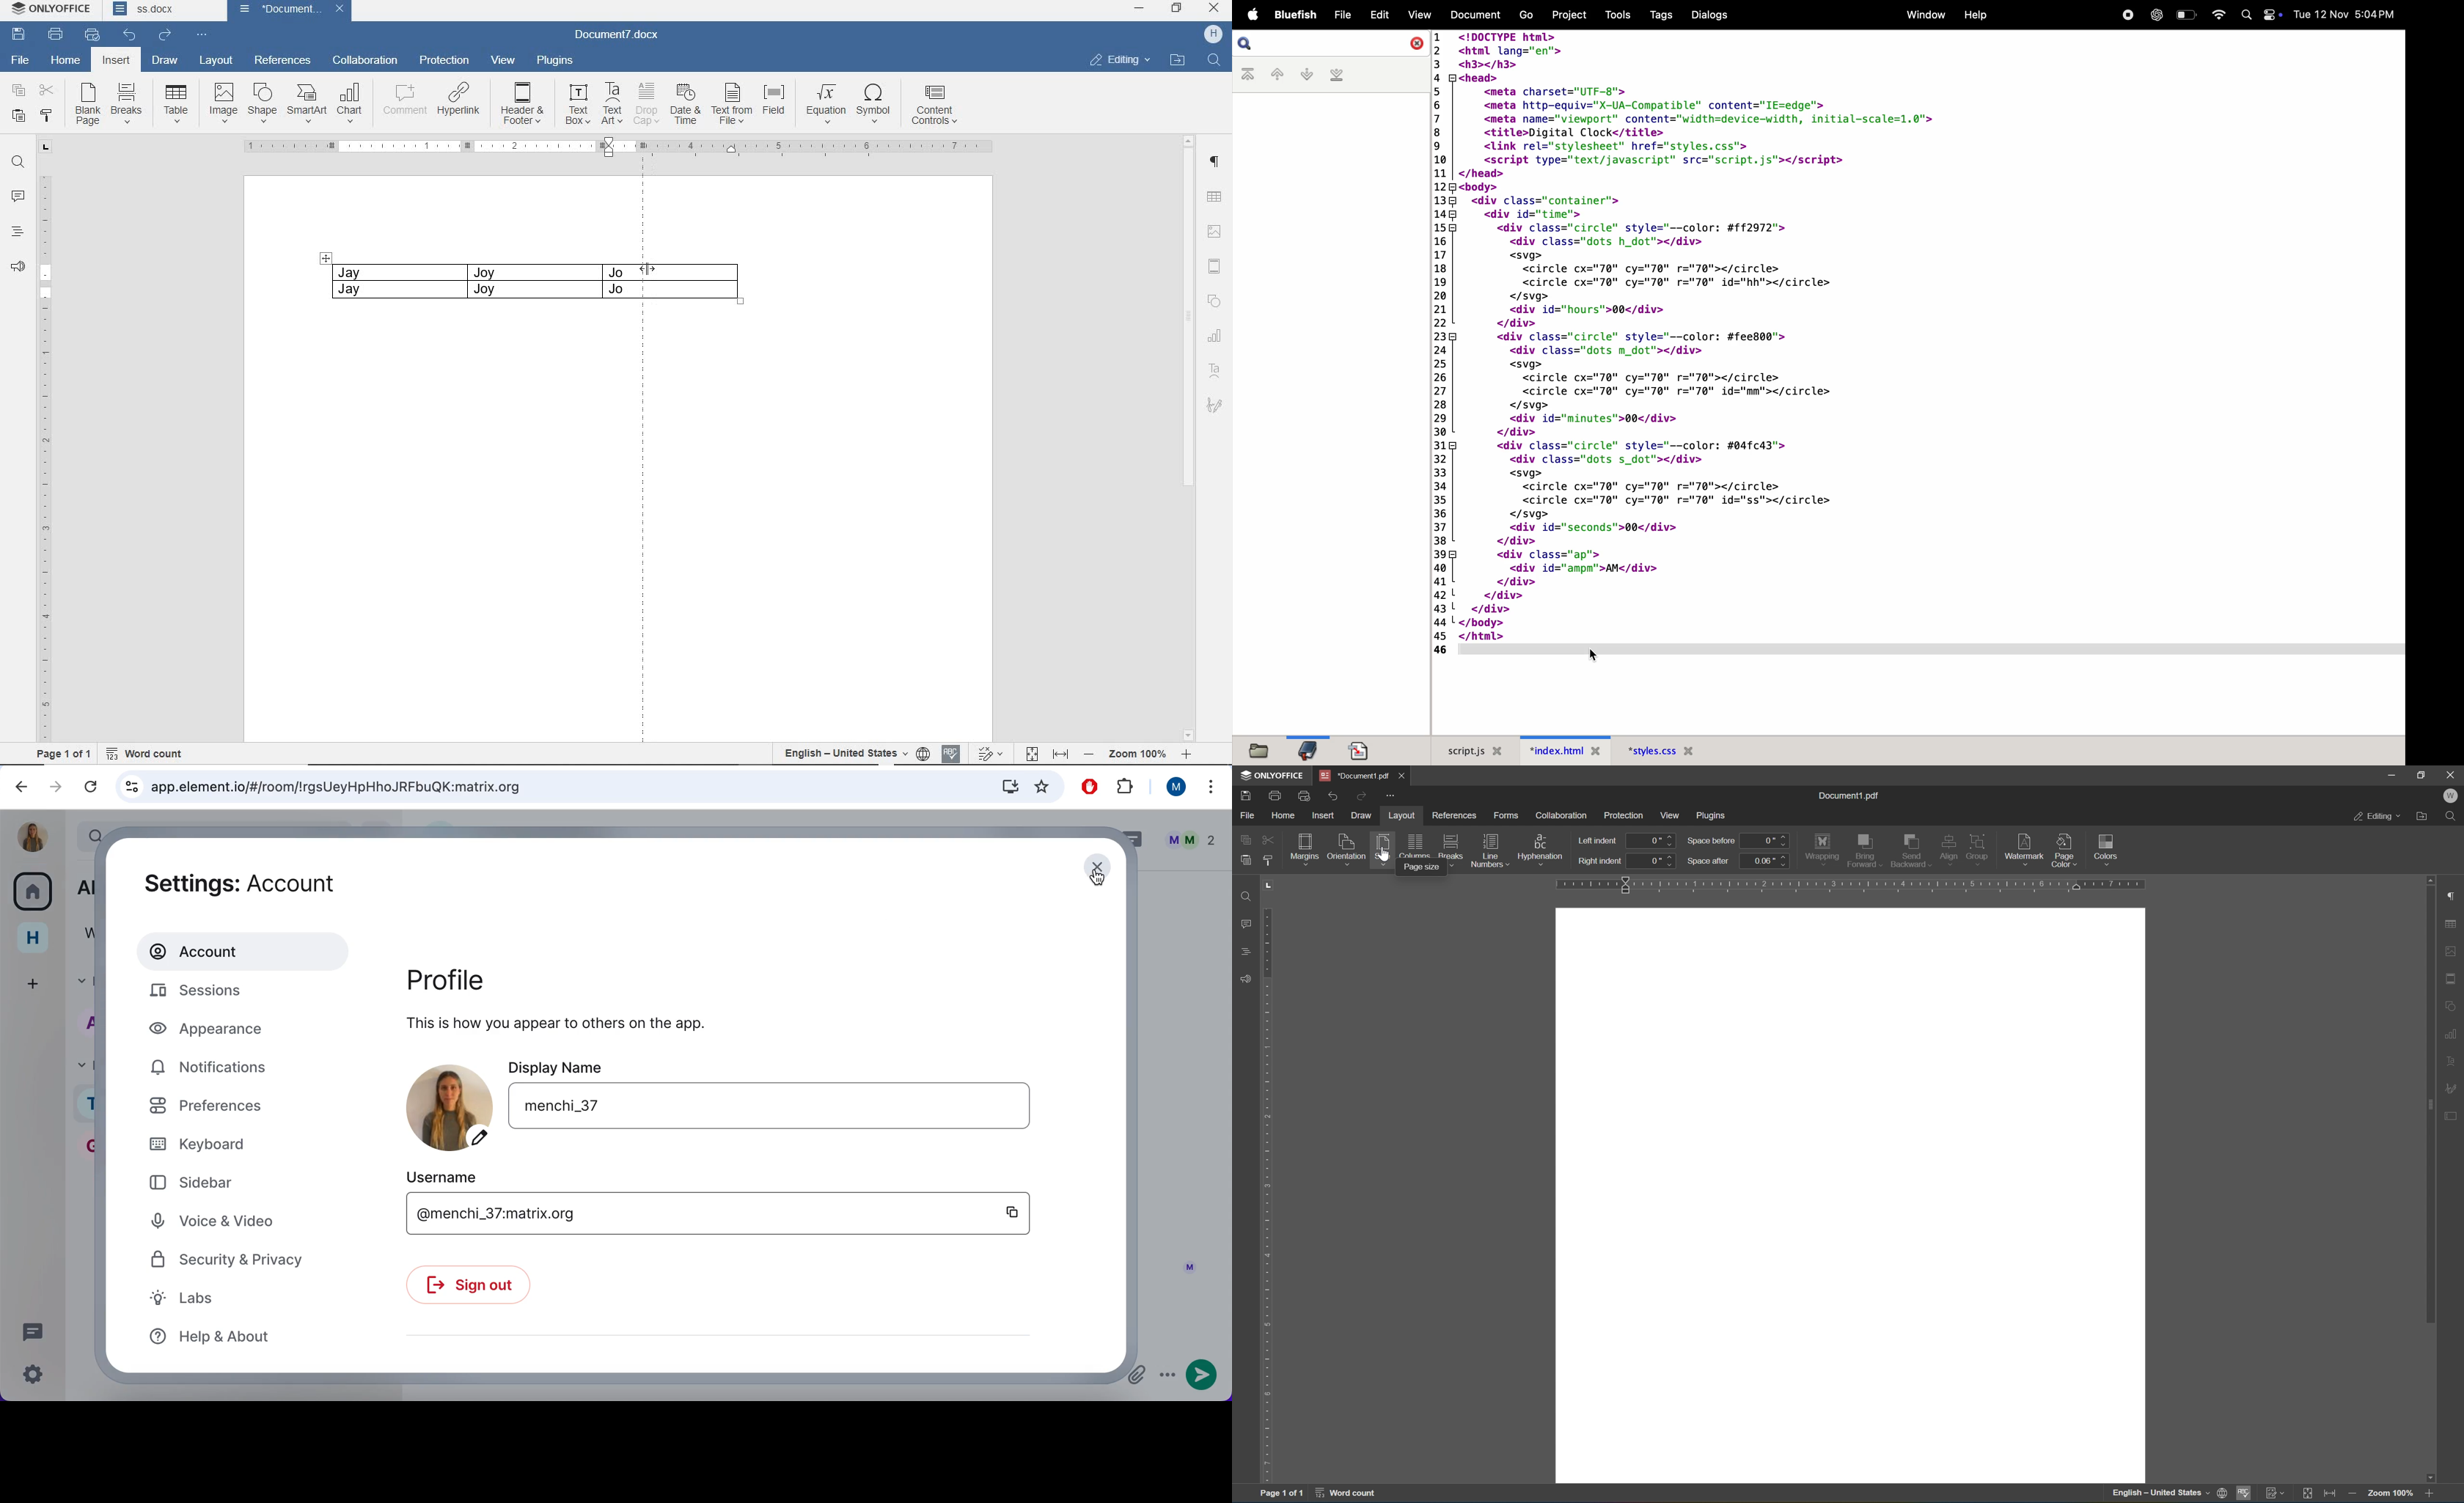  I want to click on SYSTEM NAME, so click(54, 10).